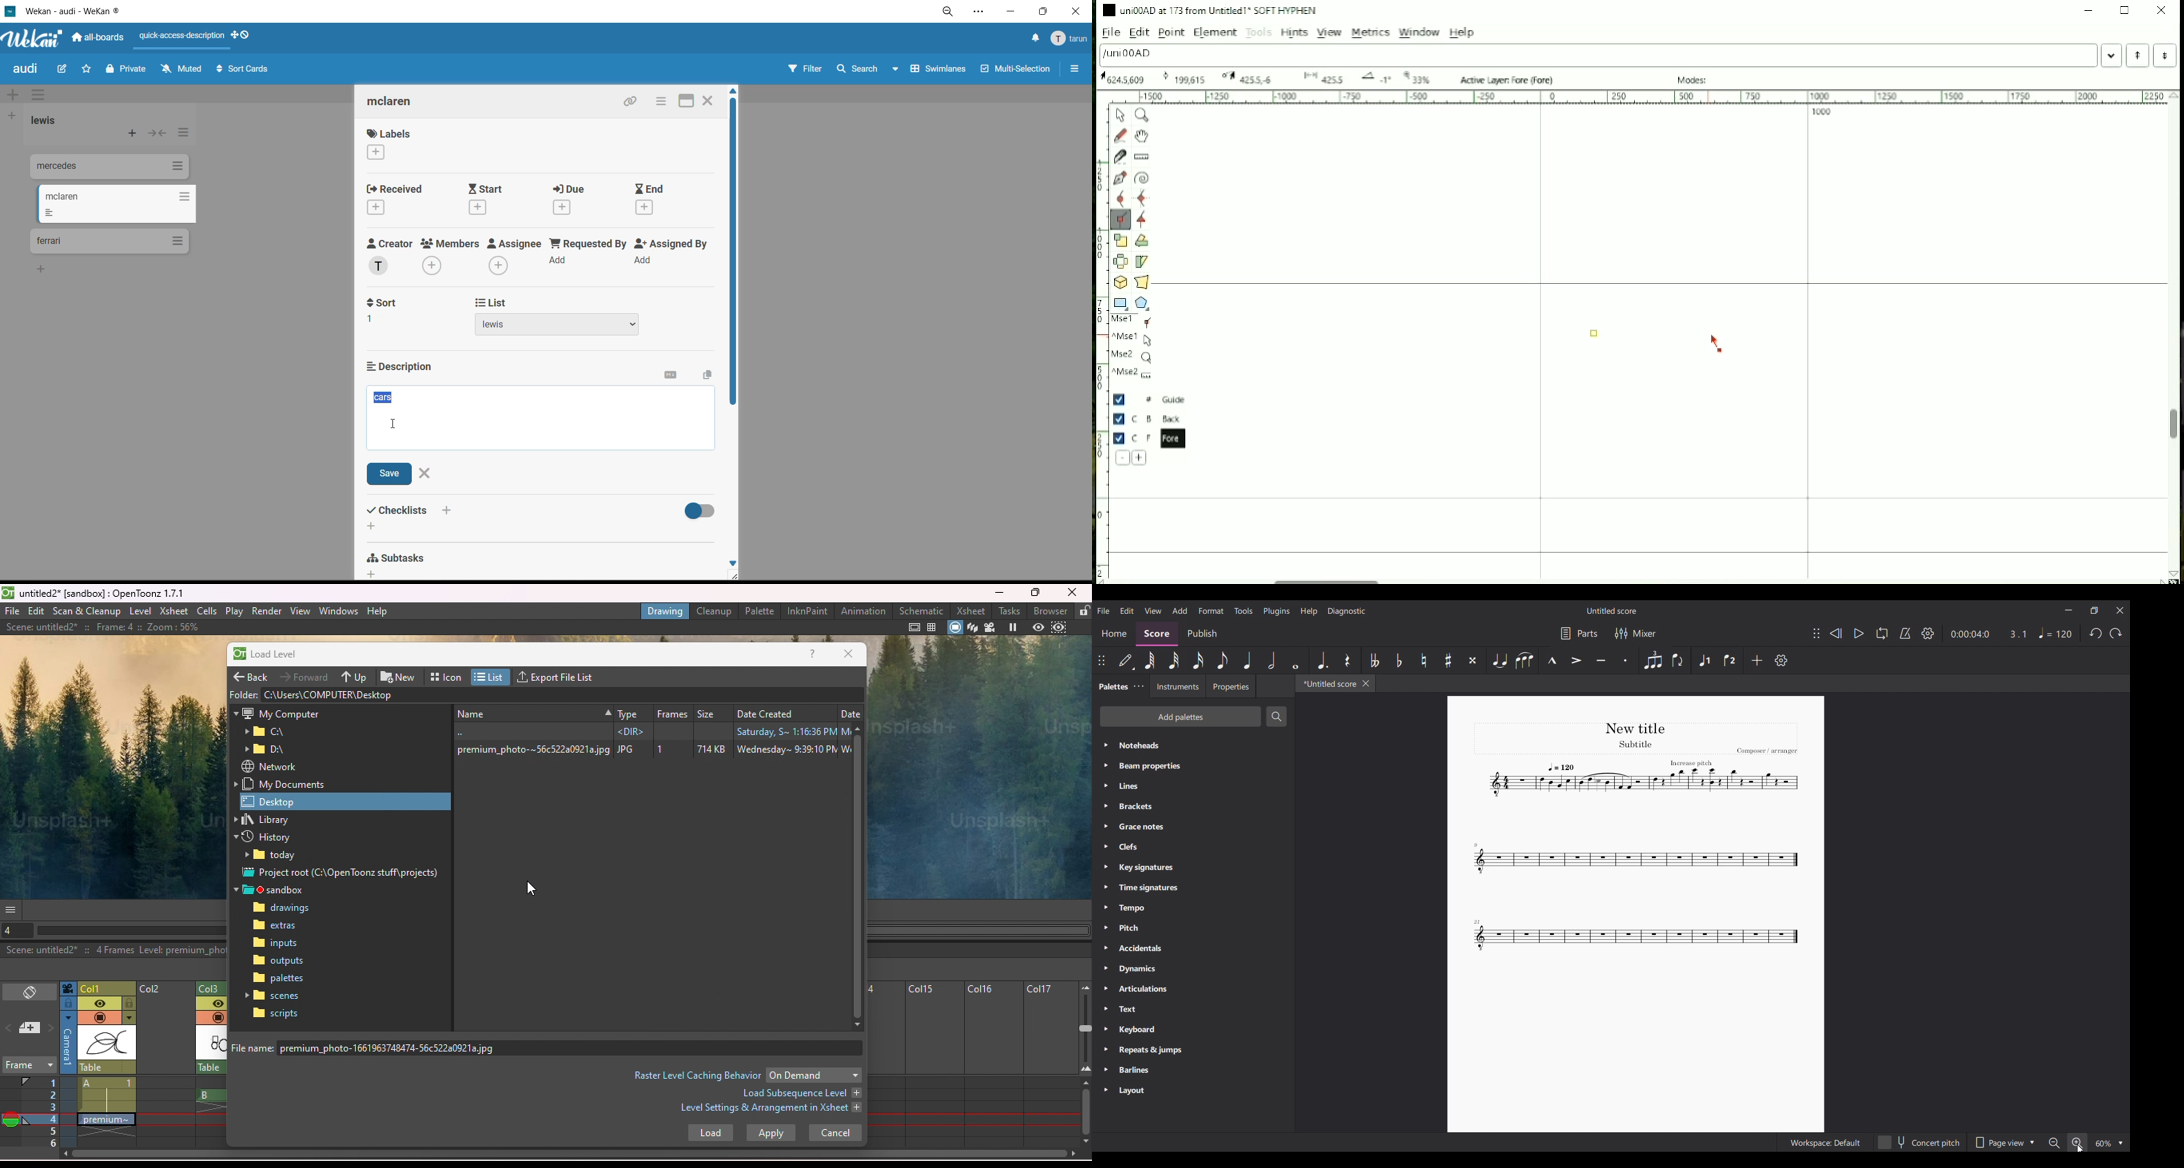 Image resolution: width=2184 pixels, height=1176 pixels. I want to click on Close tab, so click(1366, 683).